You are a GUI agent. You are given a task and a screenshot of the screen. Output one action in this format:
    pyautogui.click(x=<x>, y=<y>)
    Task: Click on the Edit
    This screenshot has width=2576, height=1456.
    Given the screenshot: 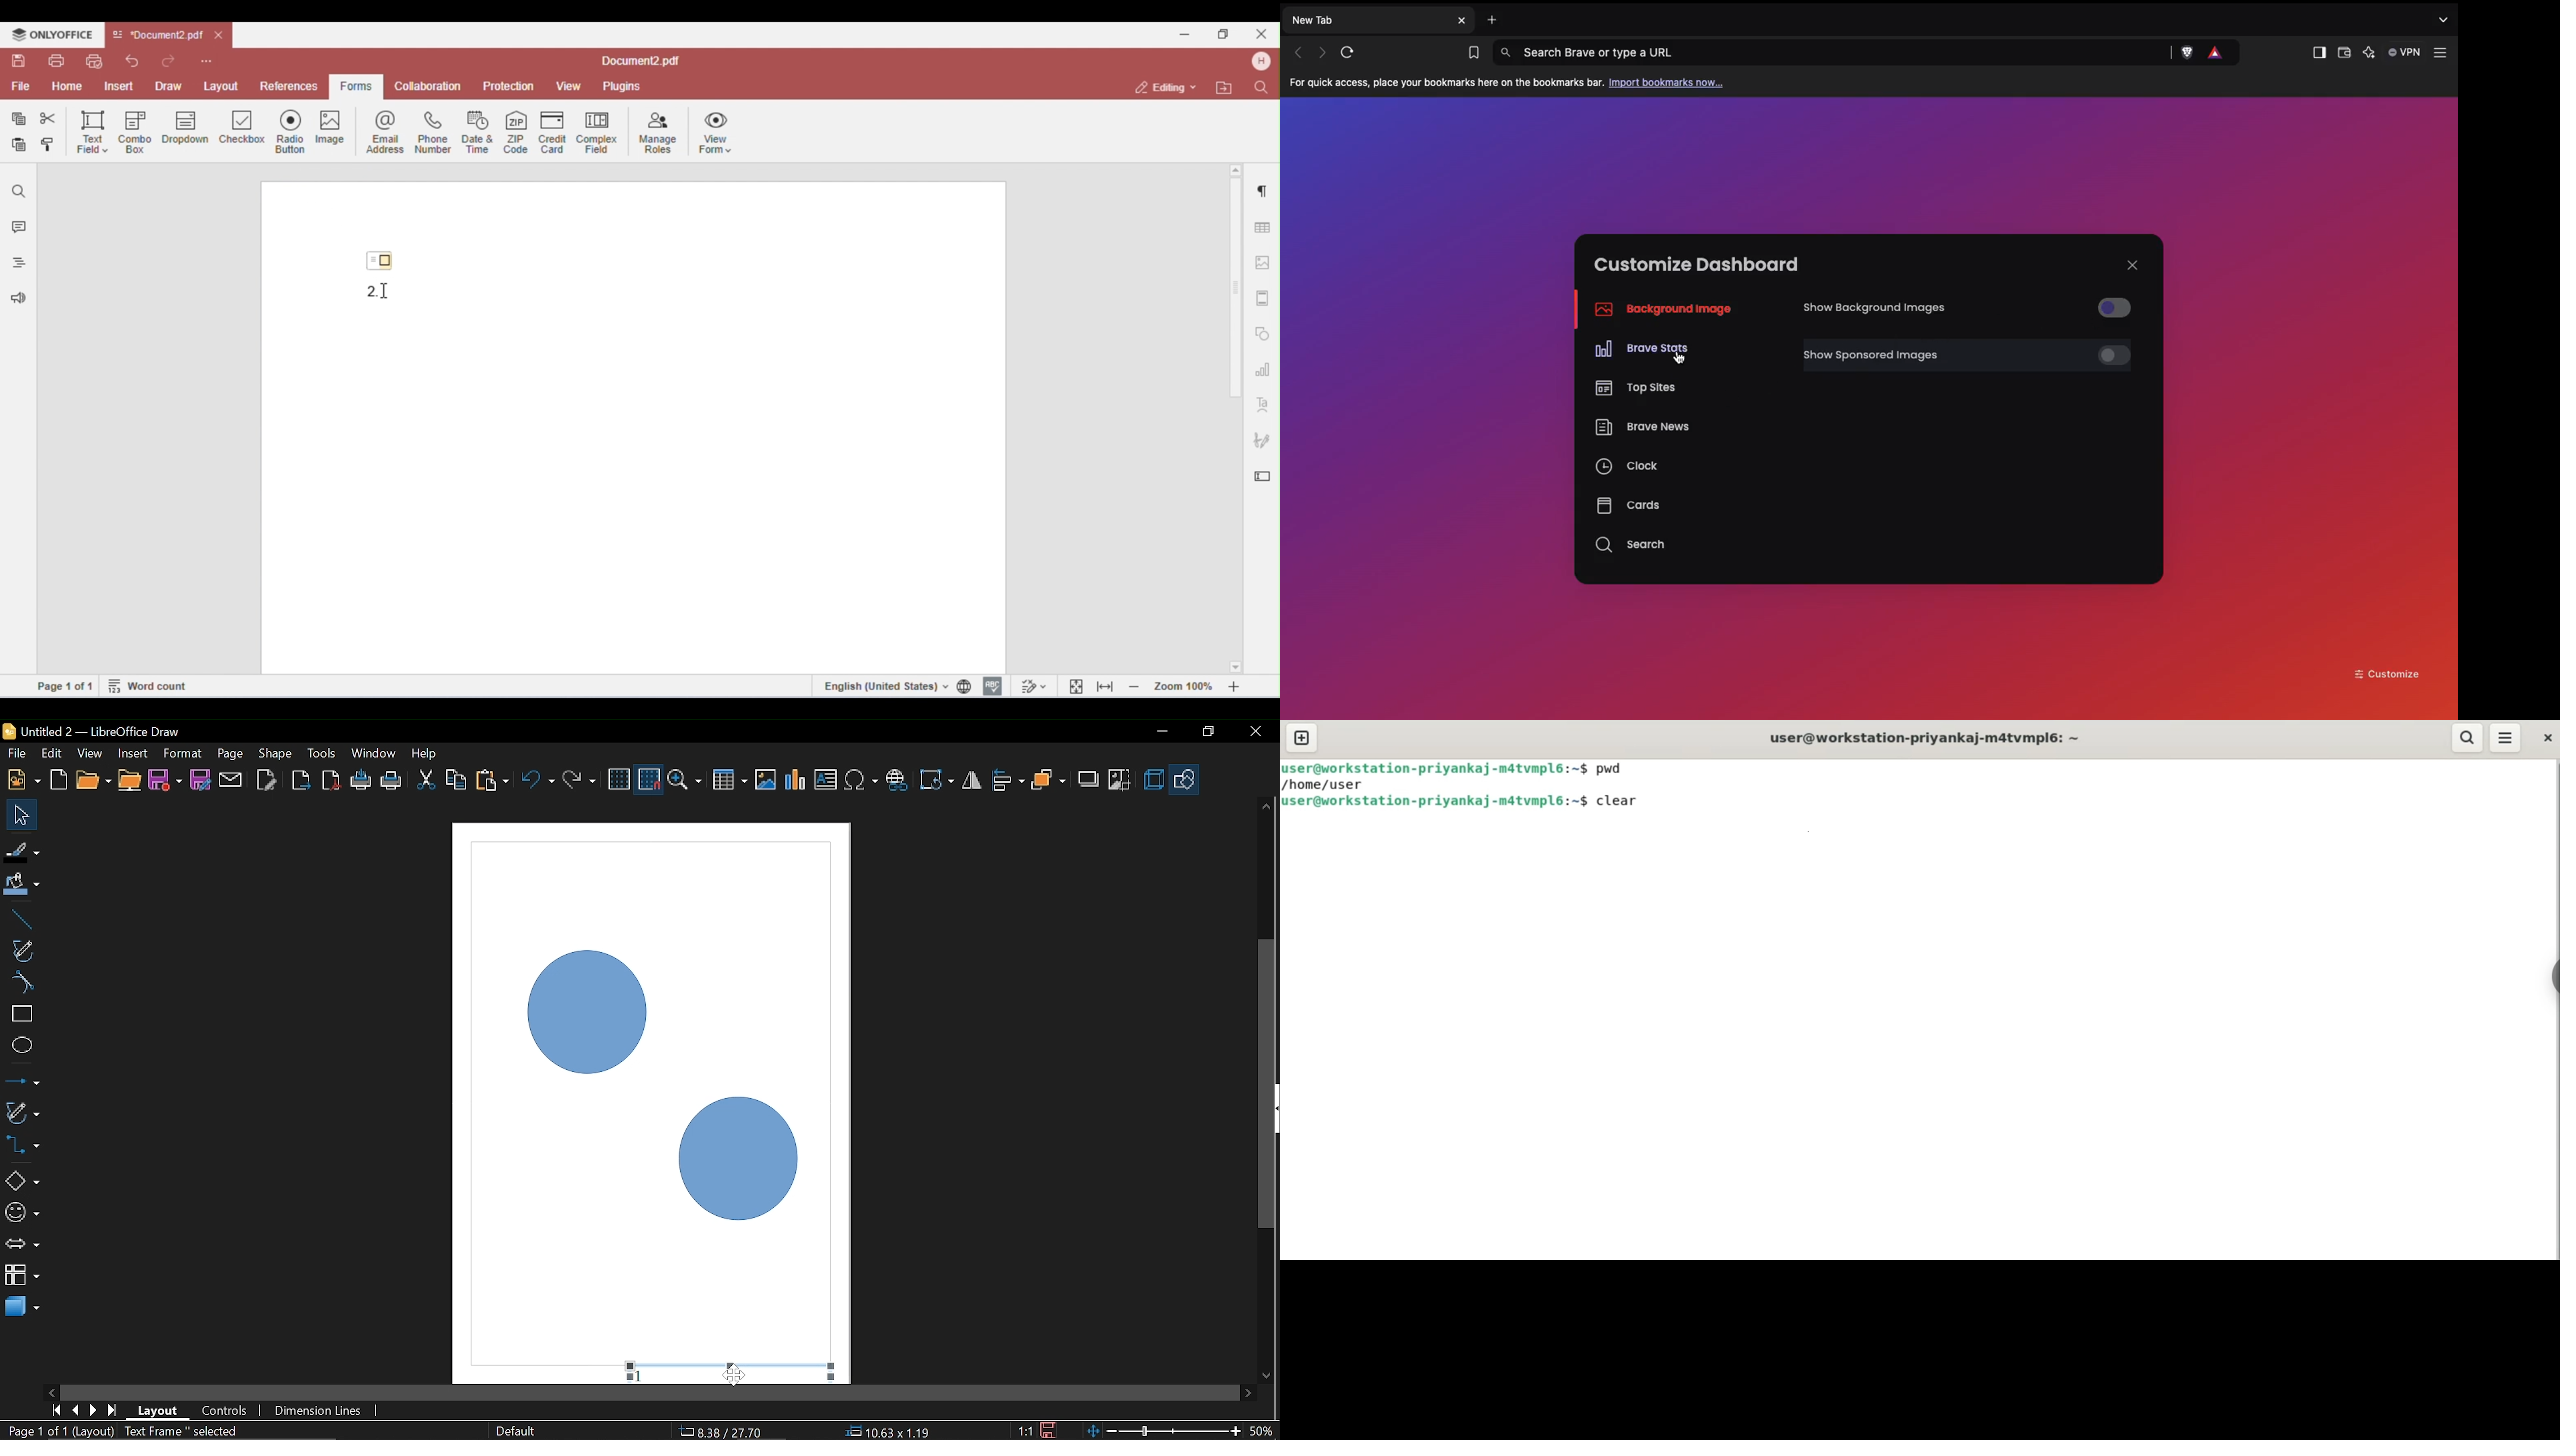 What is the action you would take?
    pyautogui.click(x=53, y=754)
    